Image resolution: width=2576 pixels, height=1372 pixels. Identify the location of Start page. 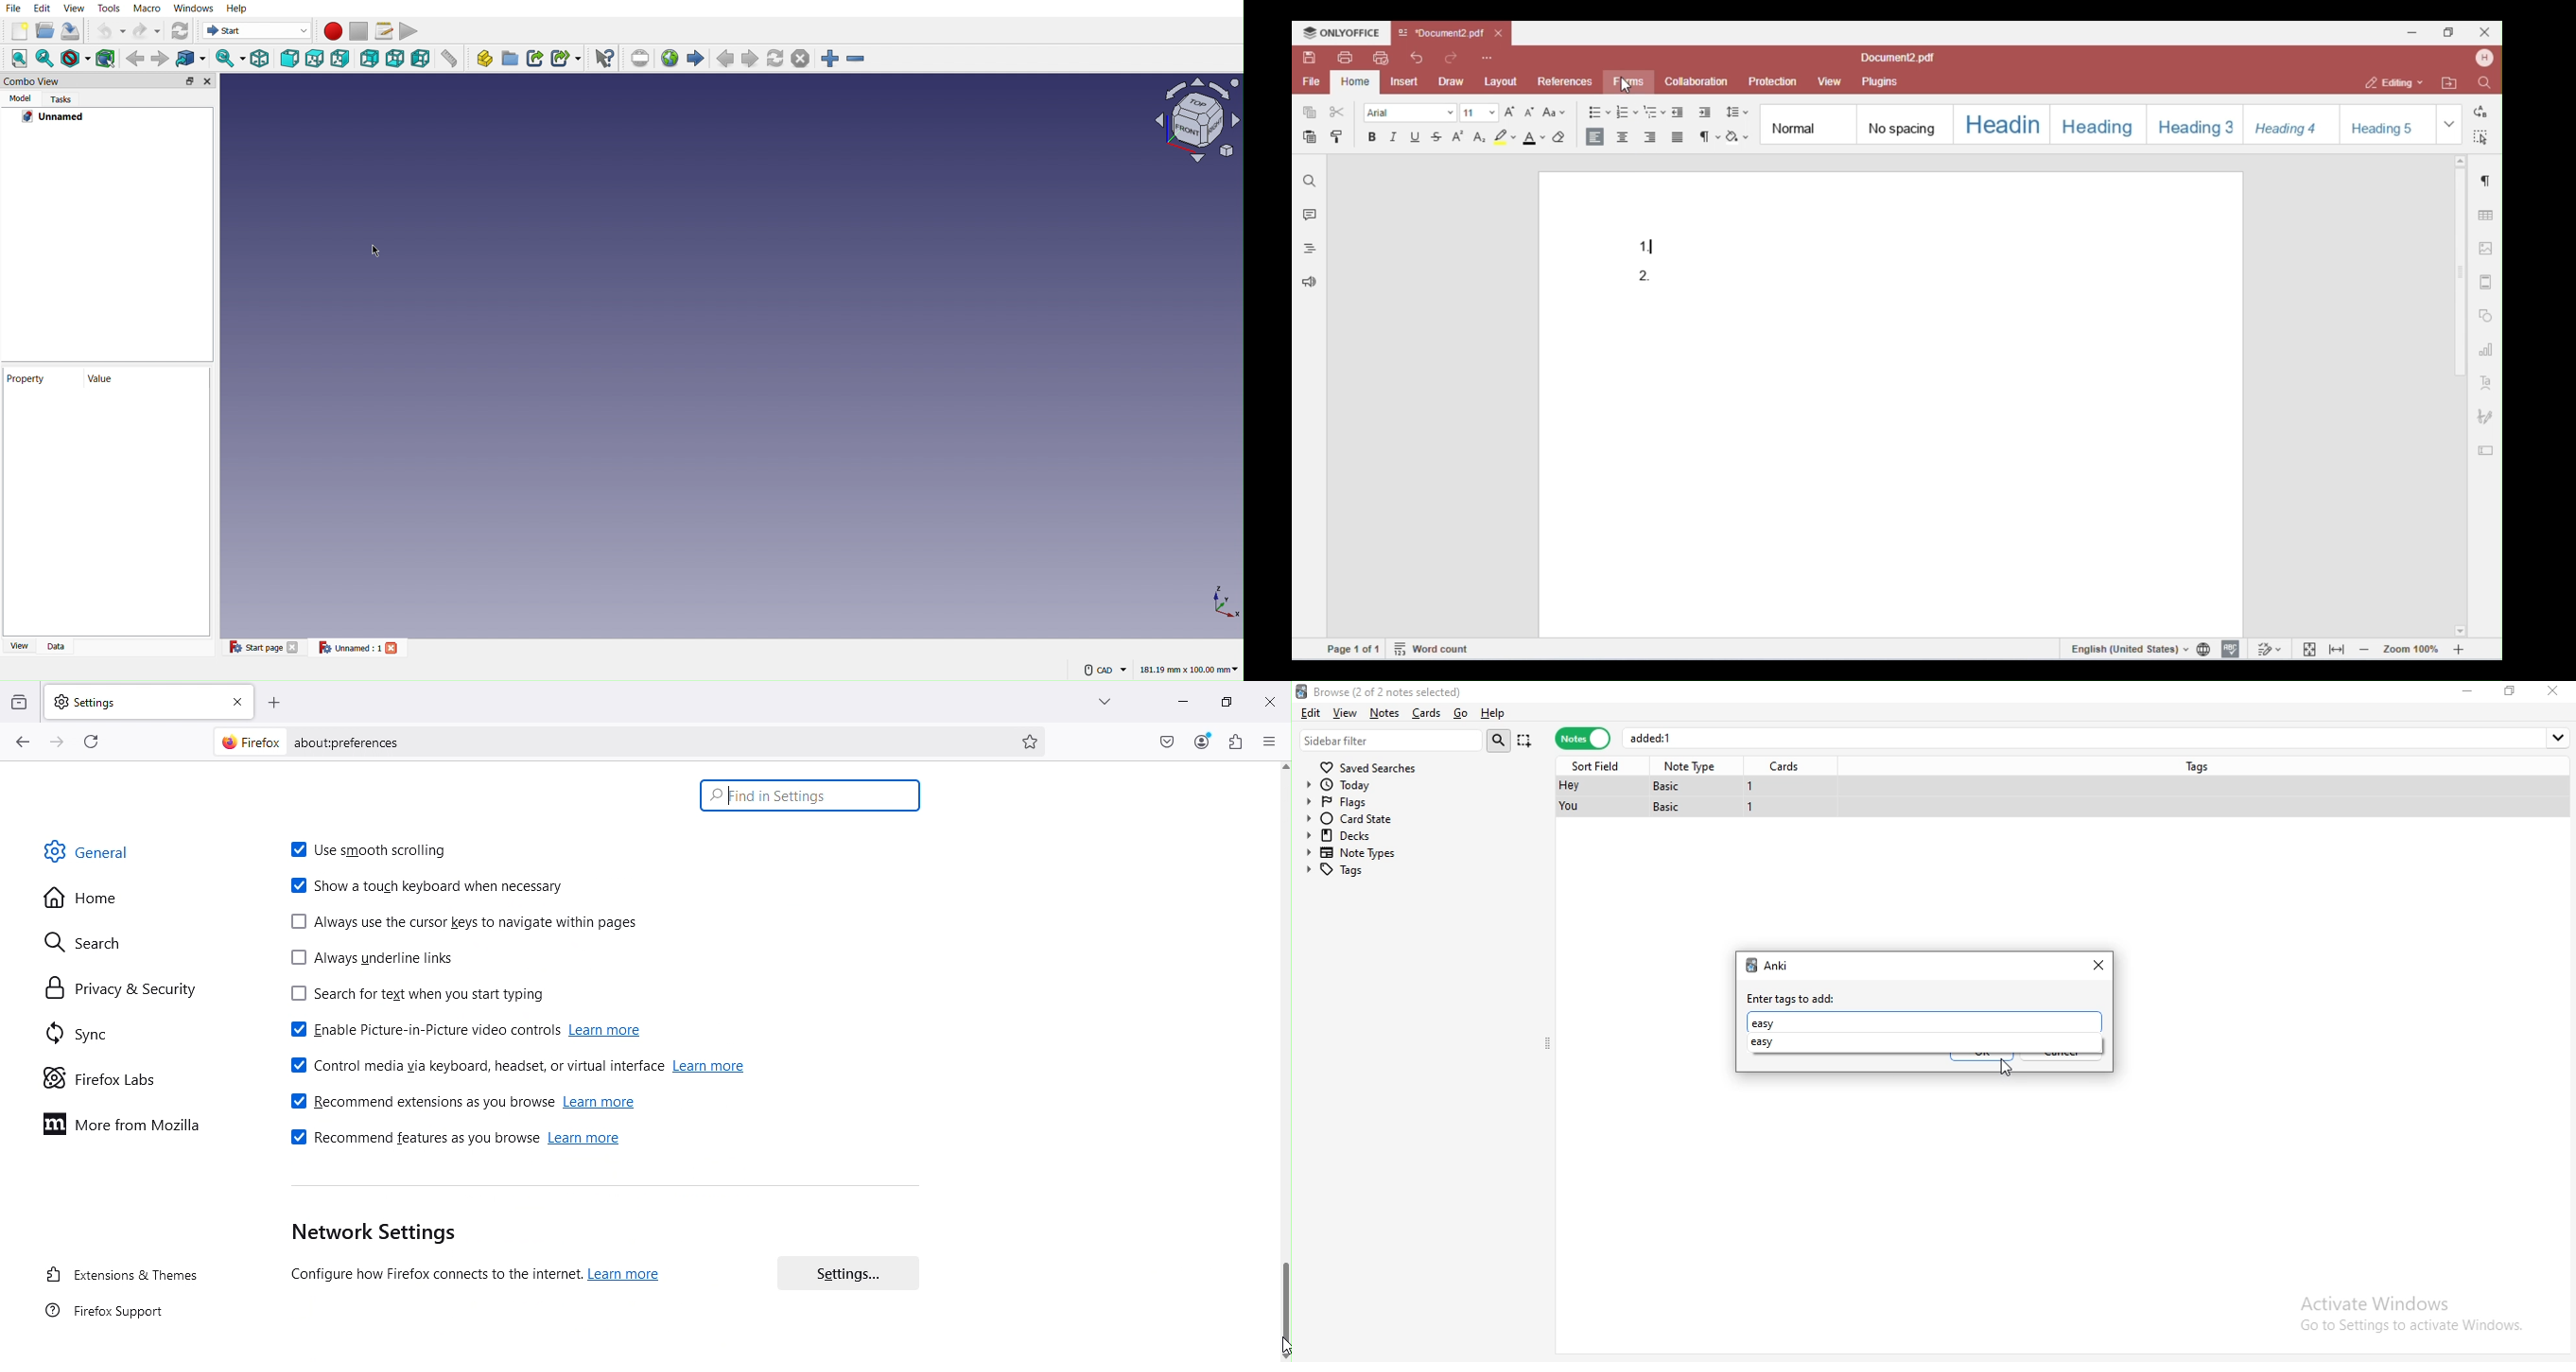
(264, 649).